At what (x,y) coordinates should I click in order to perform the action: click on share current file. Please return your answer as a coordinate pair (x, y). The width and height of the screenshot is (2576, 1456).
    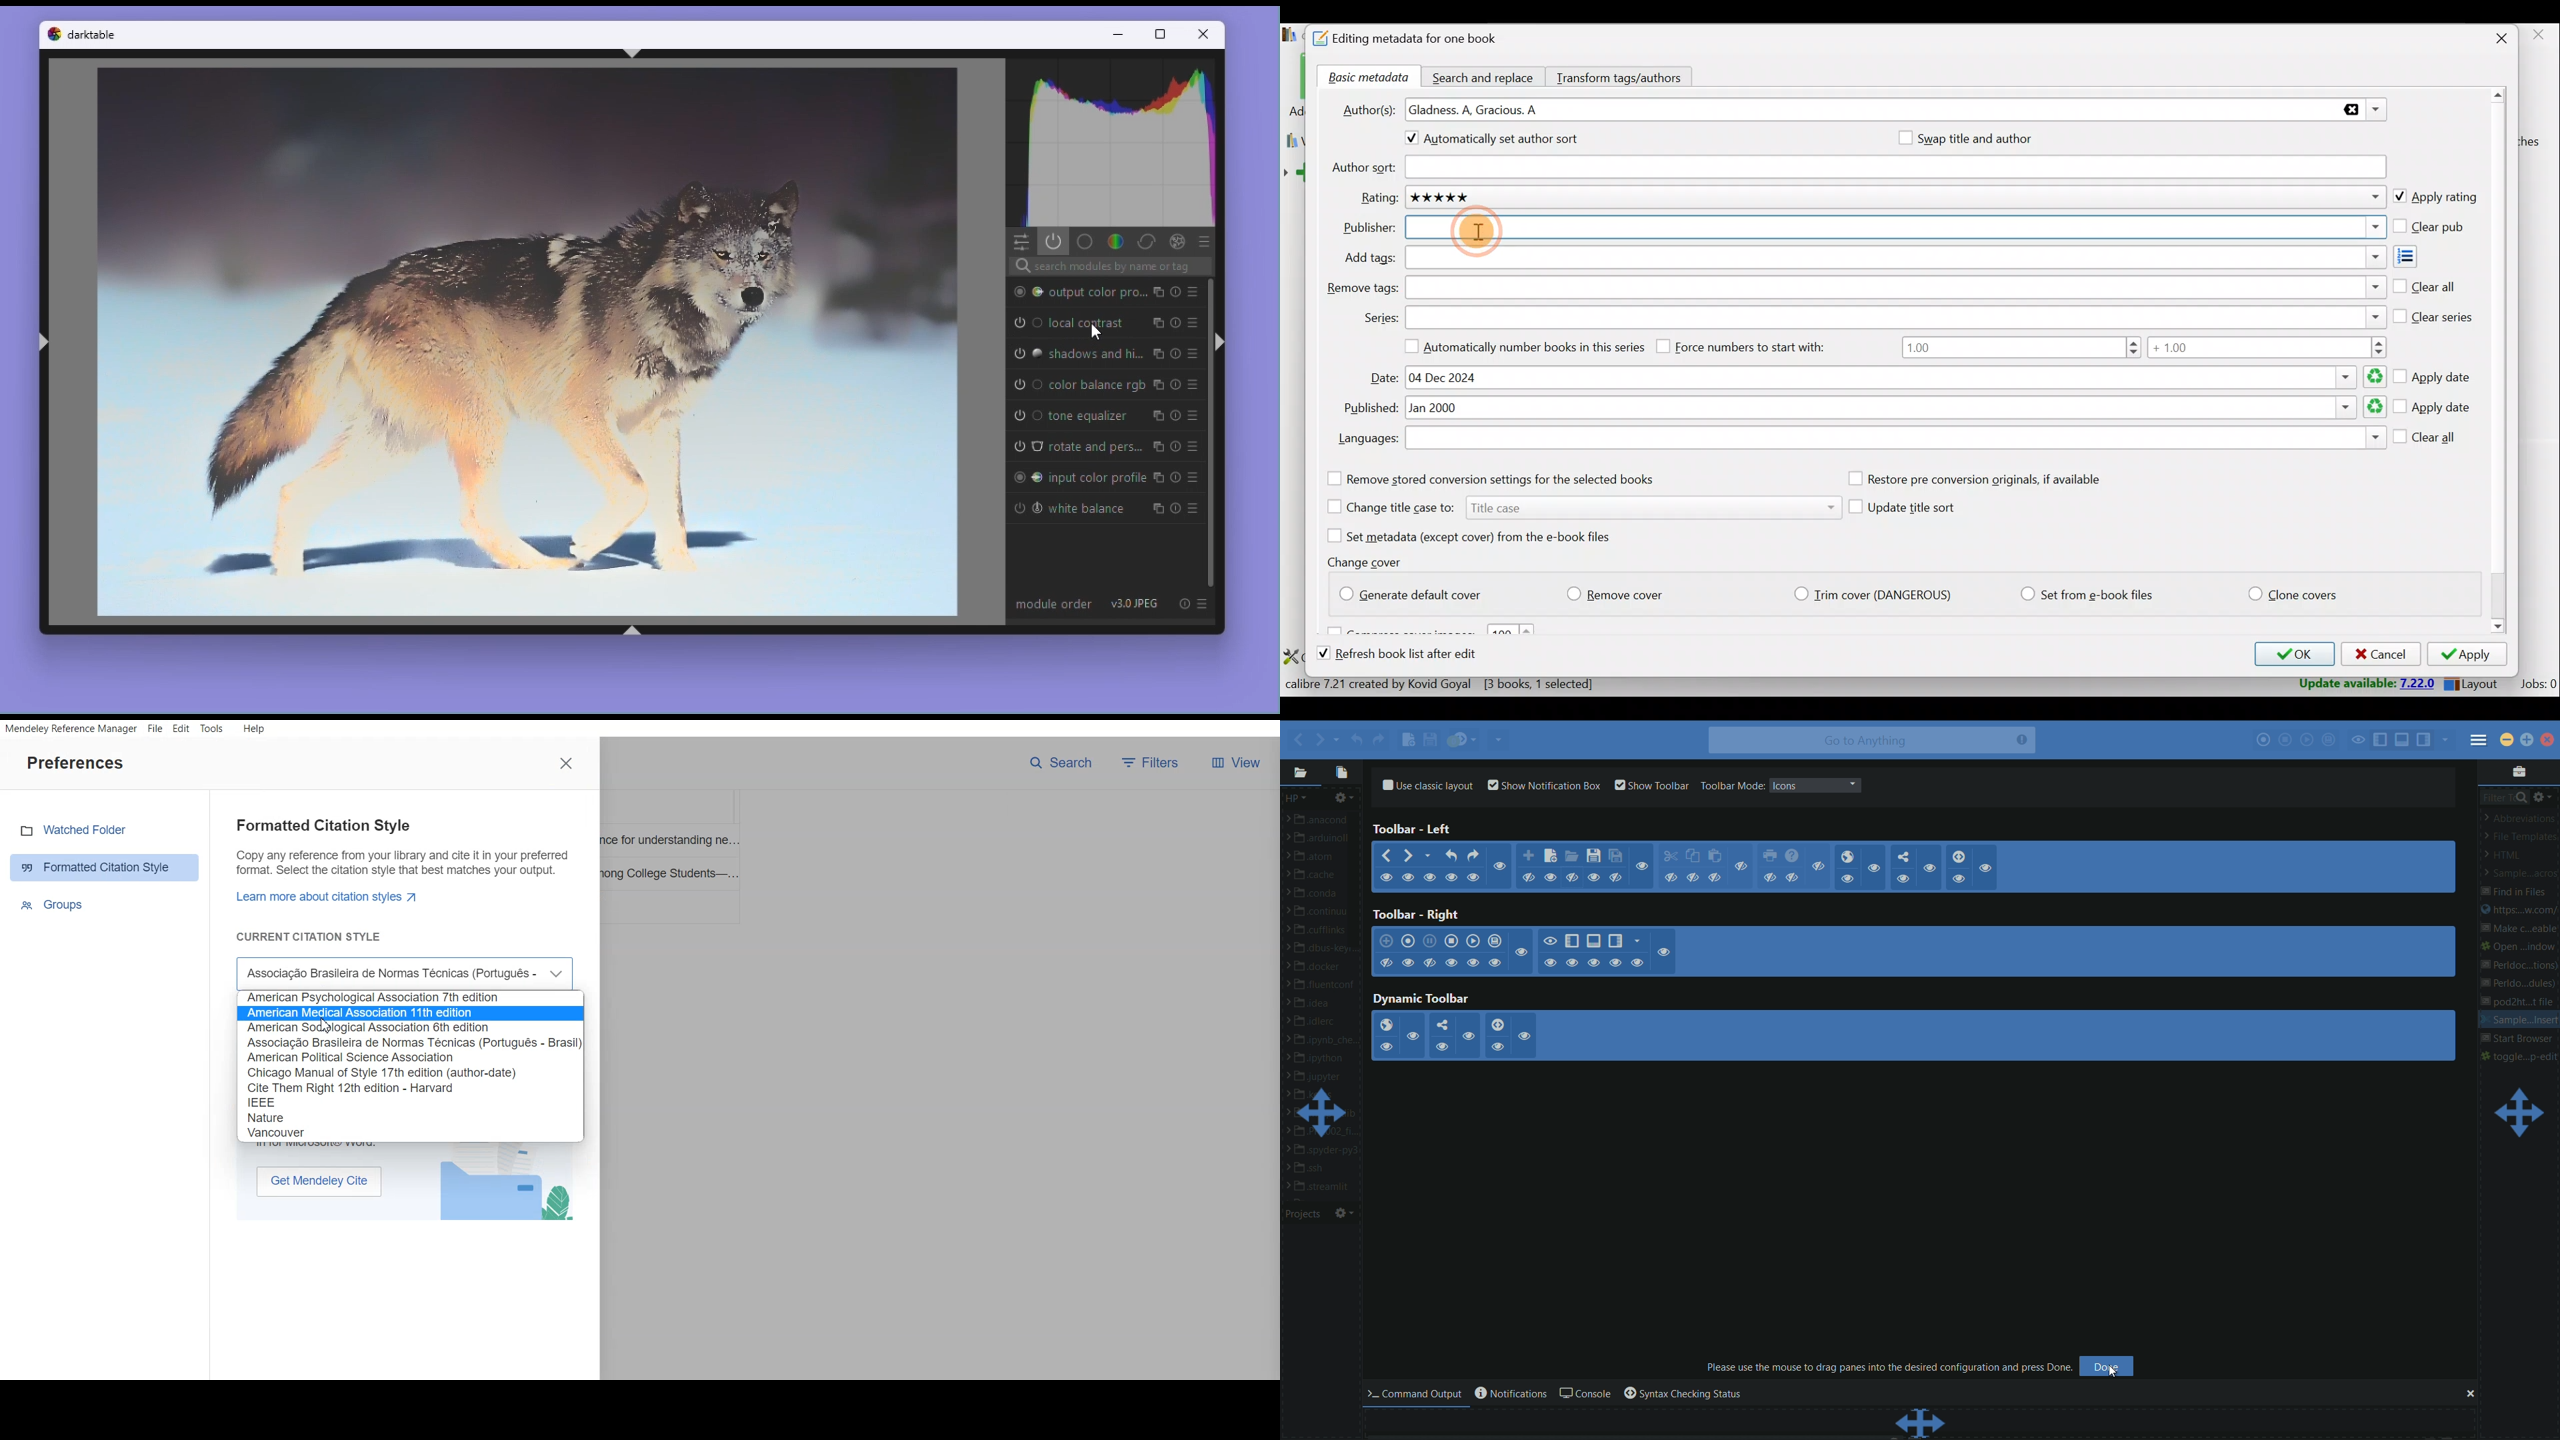
    Looking at the image, I should click on (1904, 856).